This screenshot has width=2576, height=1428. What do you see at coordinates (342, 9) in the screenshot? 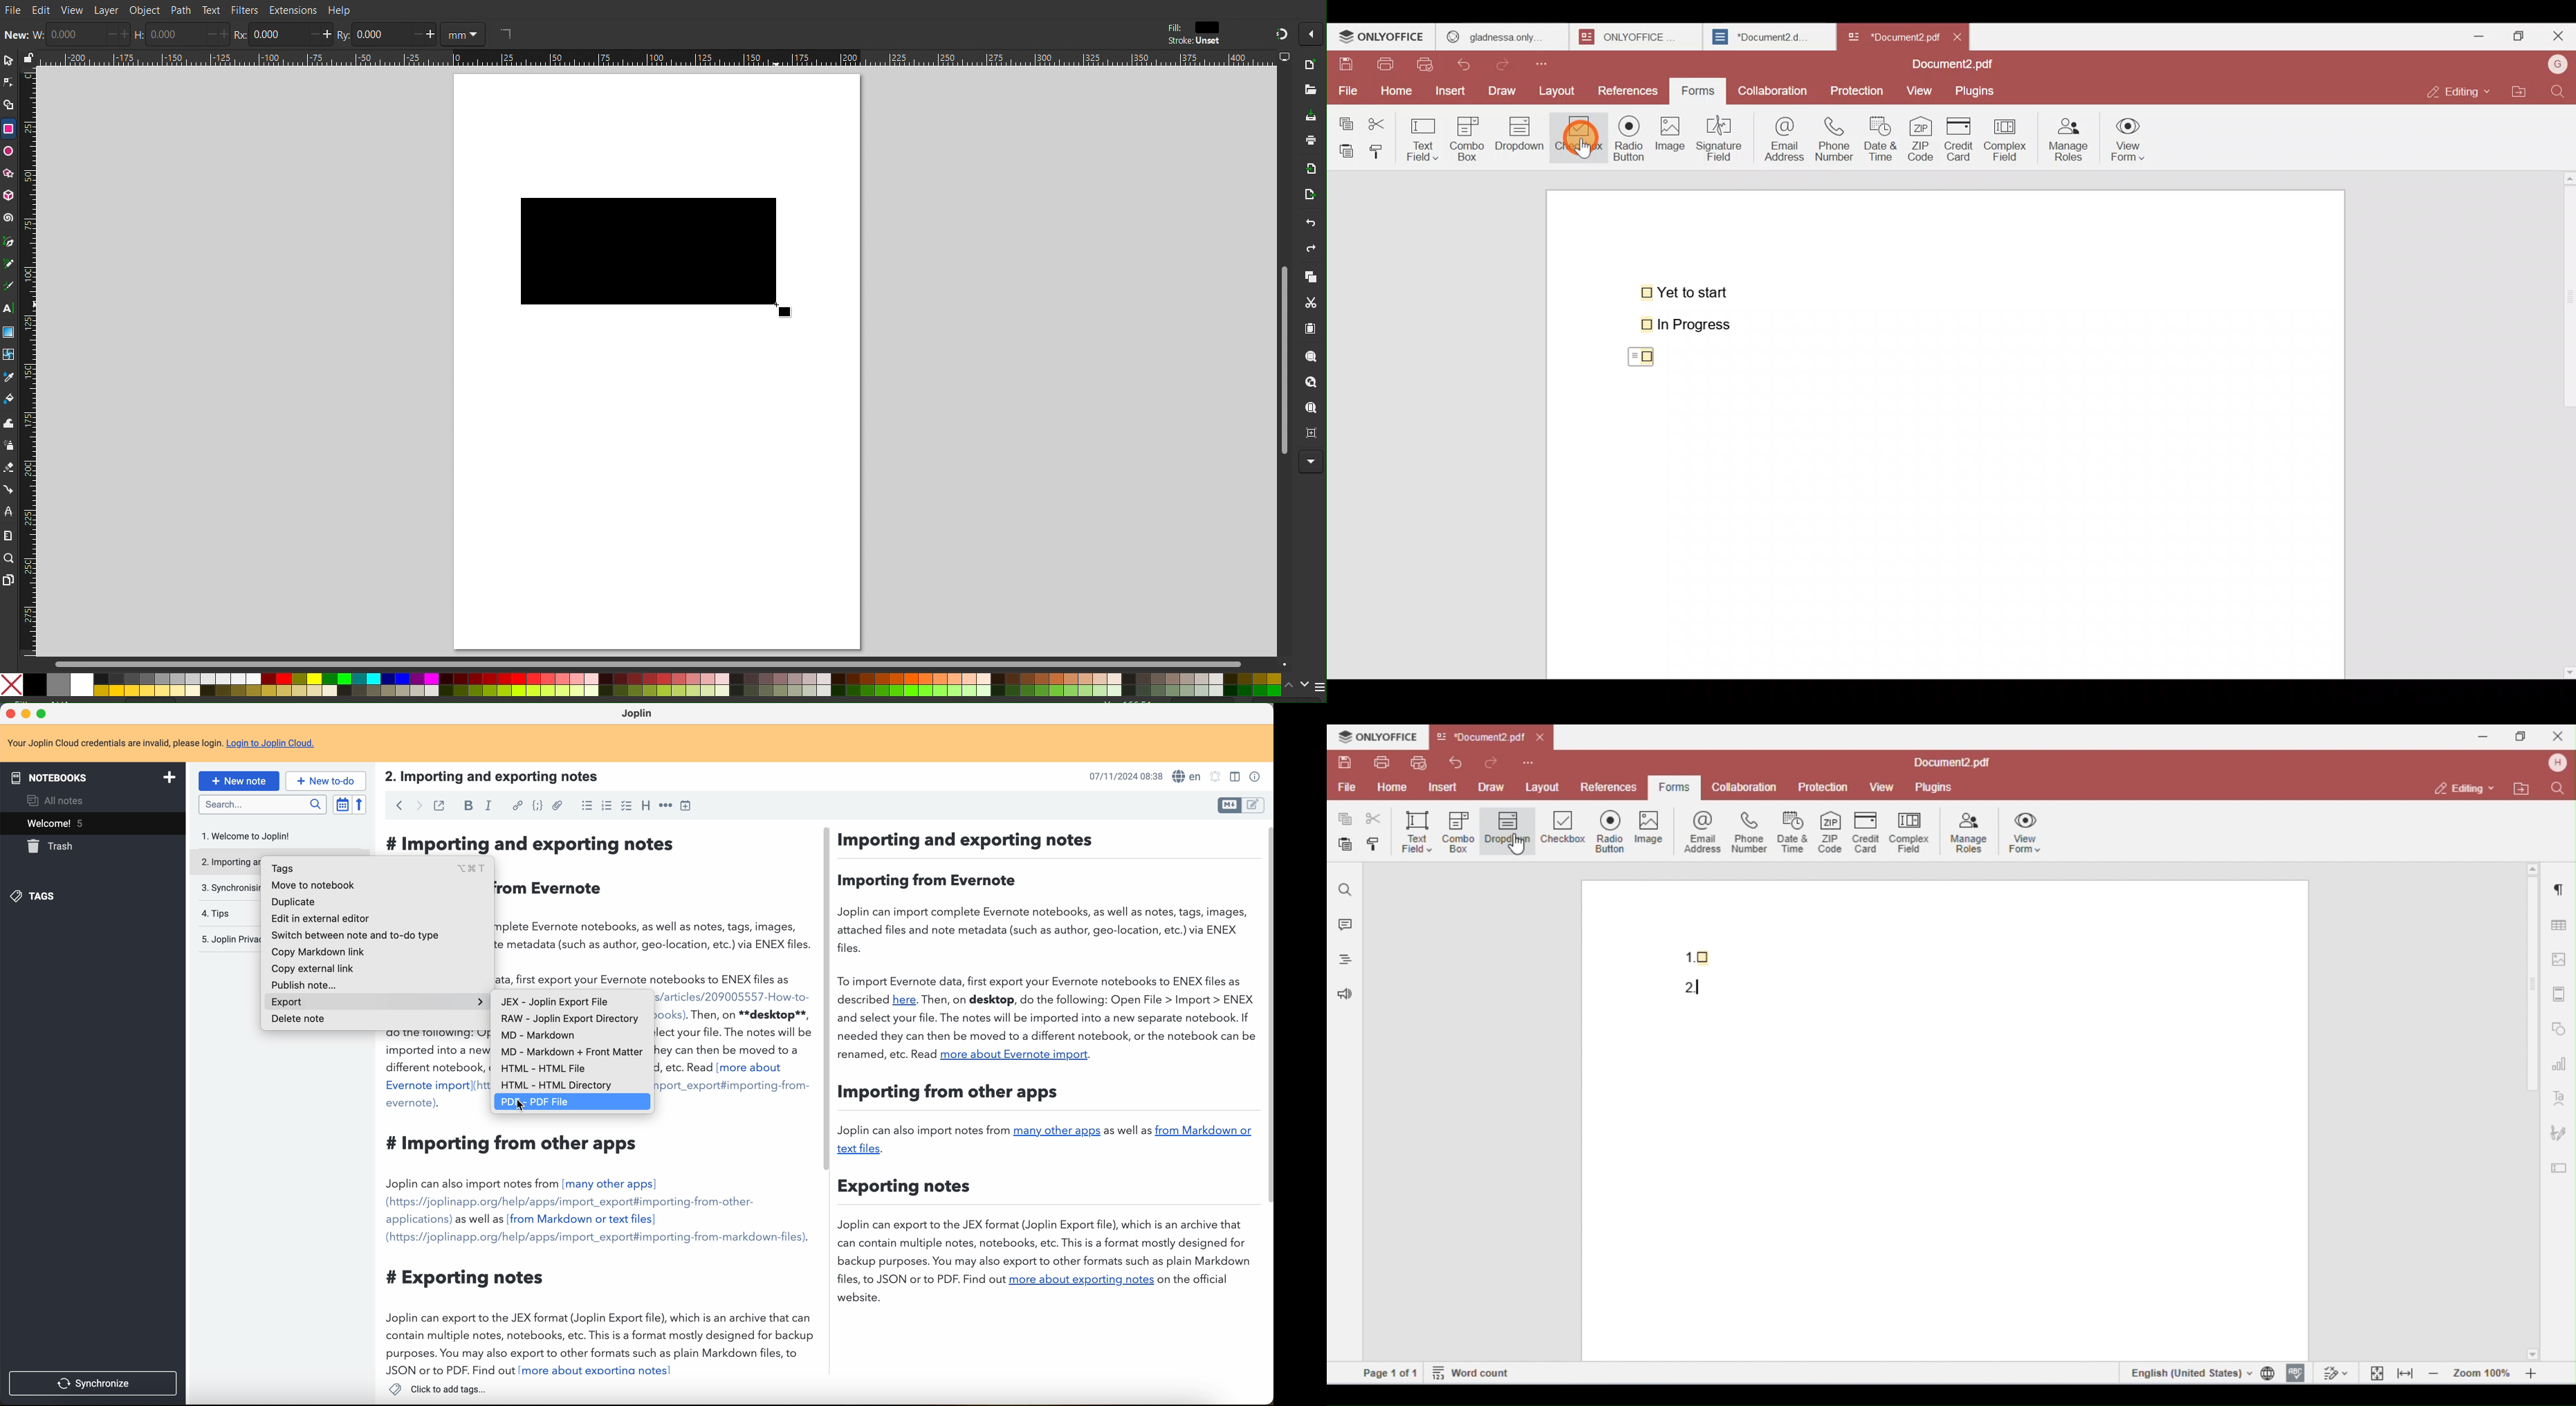
I see `Help` at bounding box center [342, 9].